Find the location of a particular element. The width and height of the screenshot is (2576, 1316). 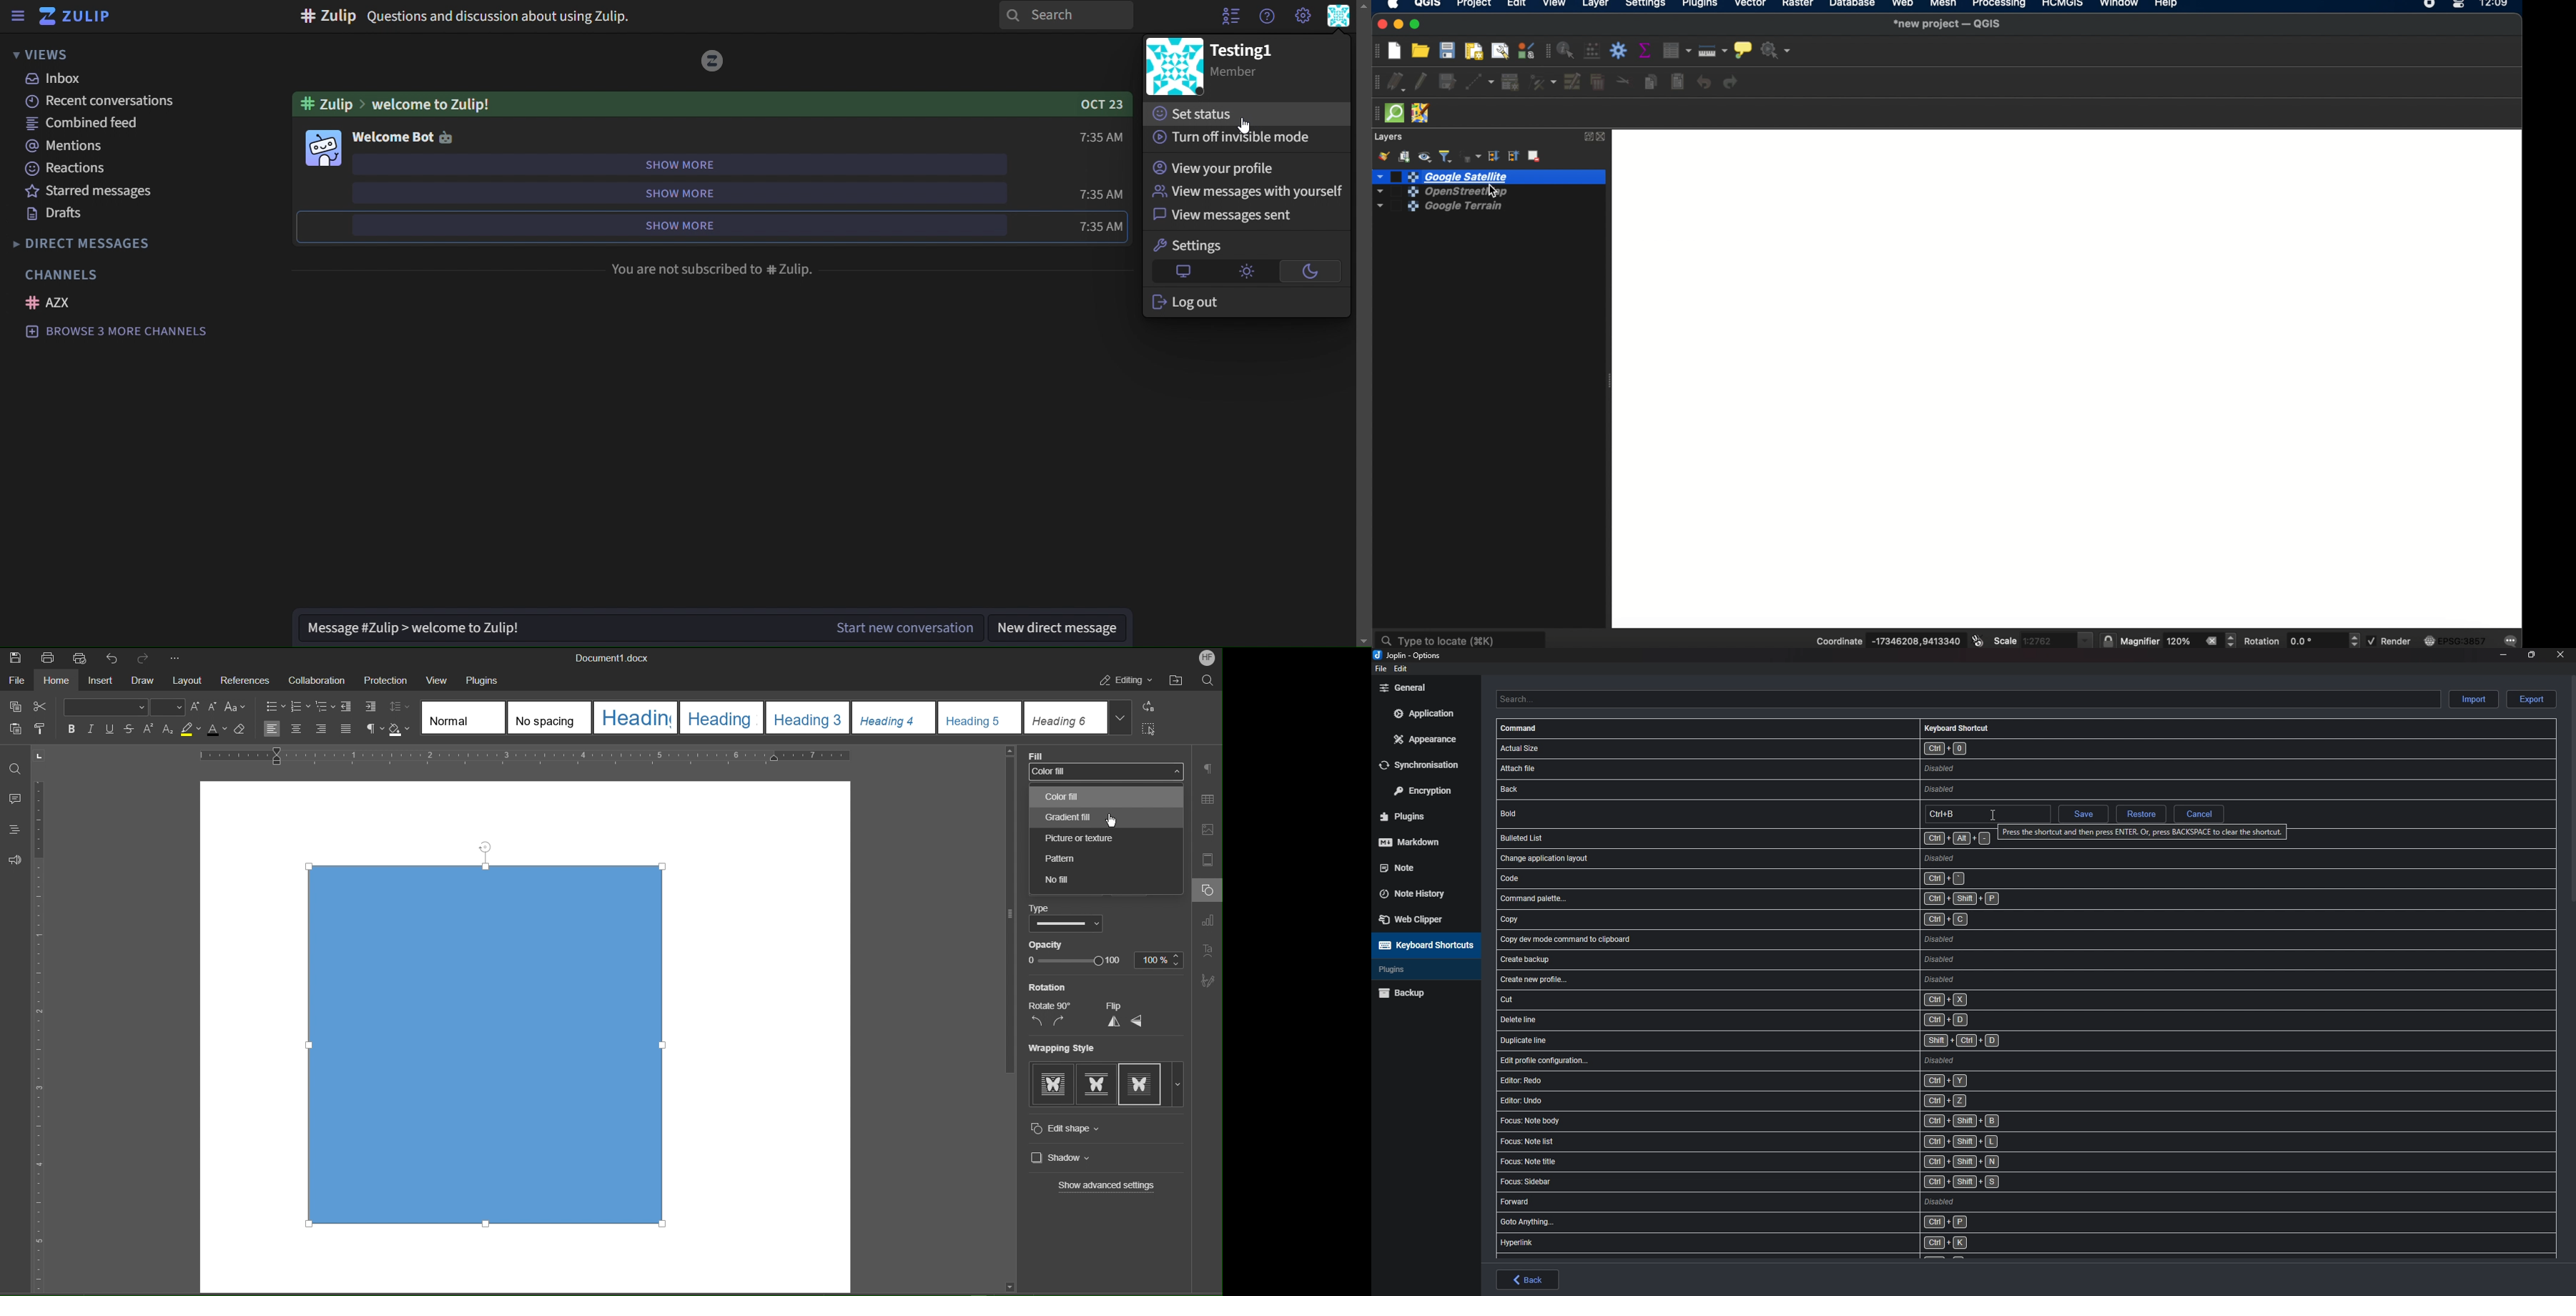

shortcut is located at coordinates (1798, 899).